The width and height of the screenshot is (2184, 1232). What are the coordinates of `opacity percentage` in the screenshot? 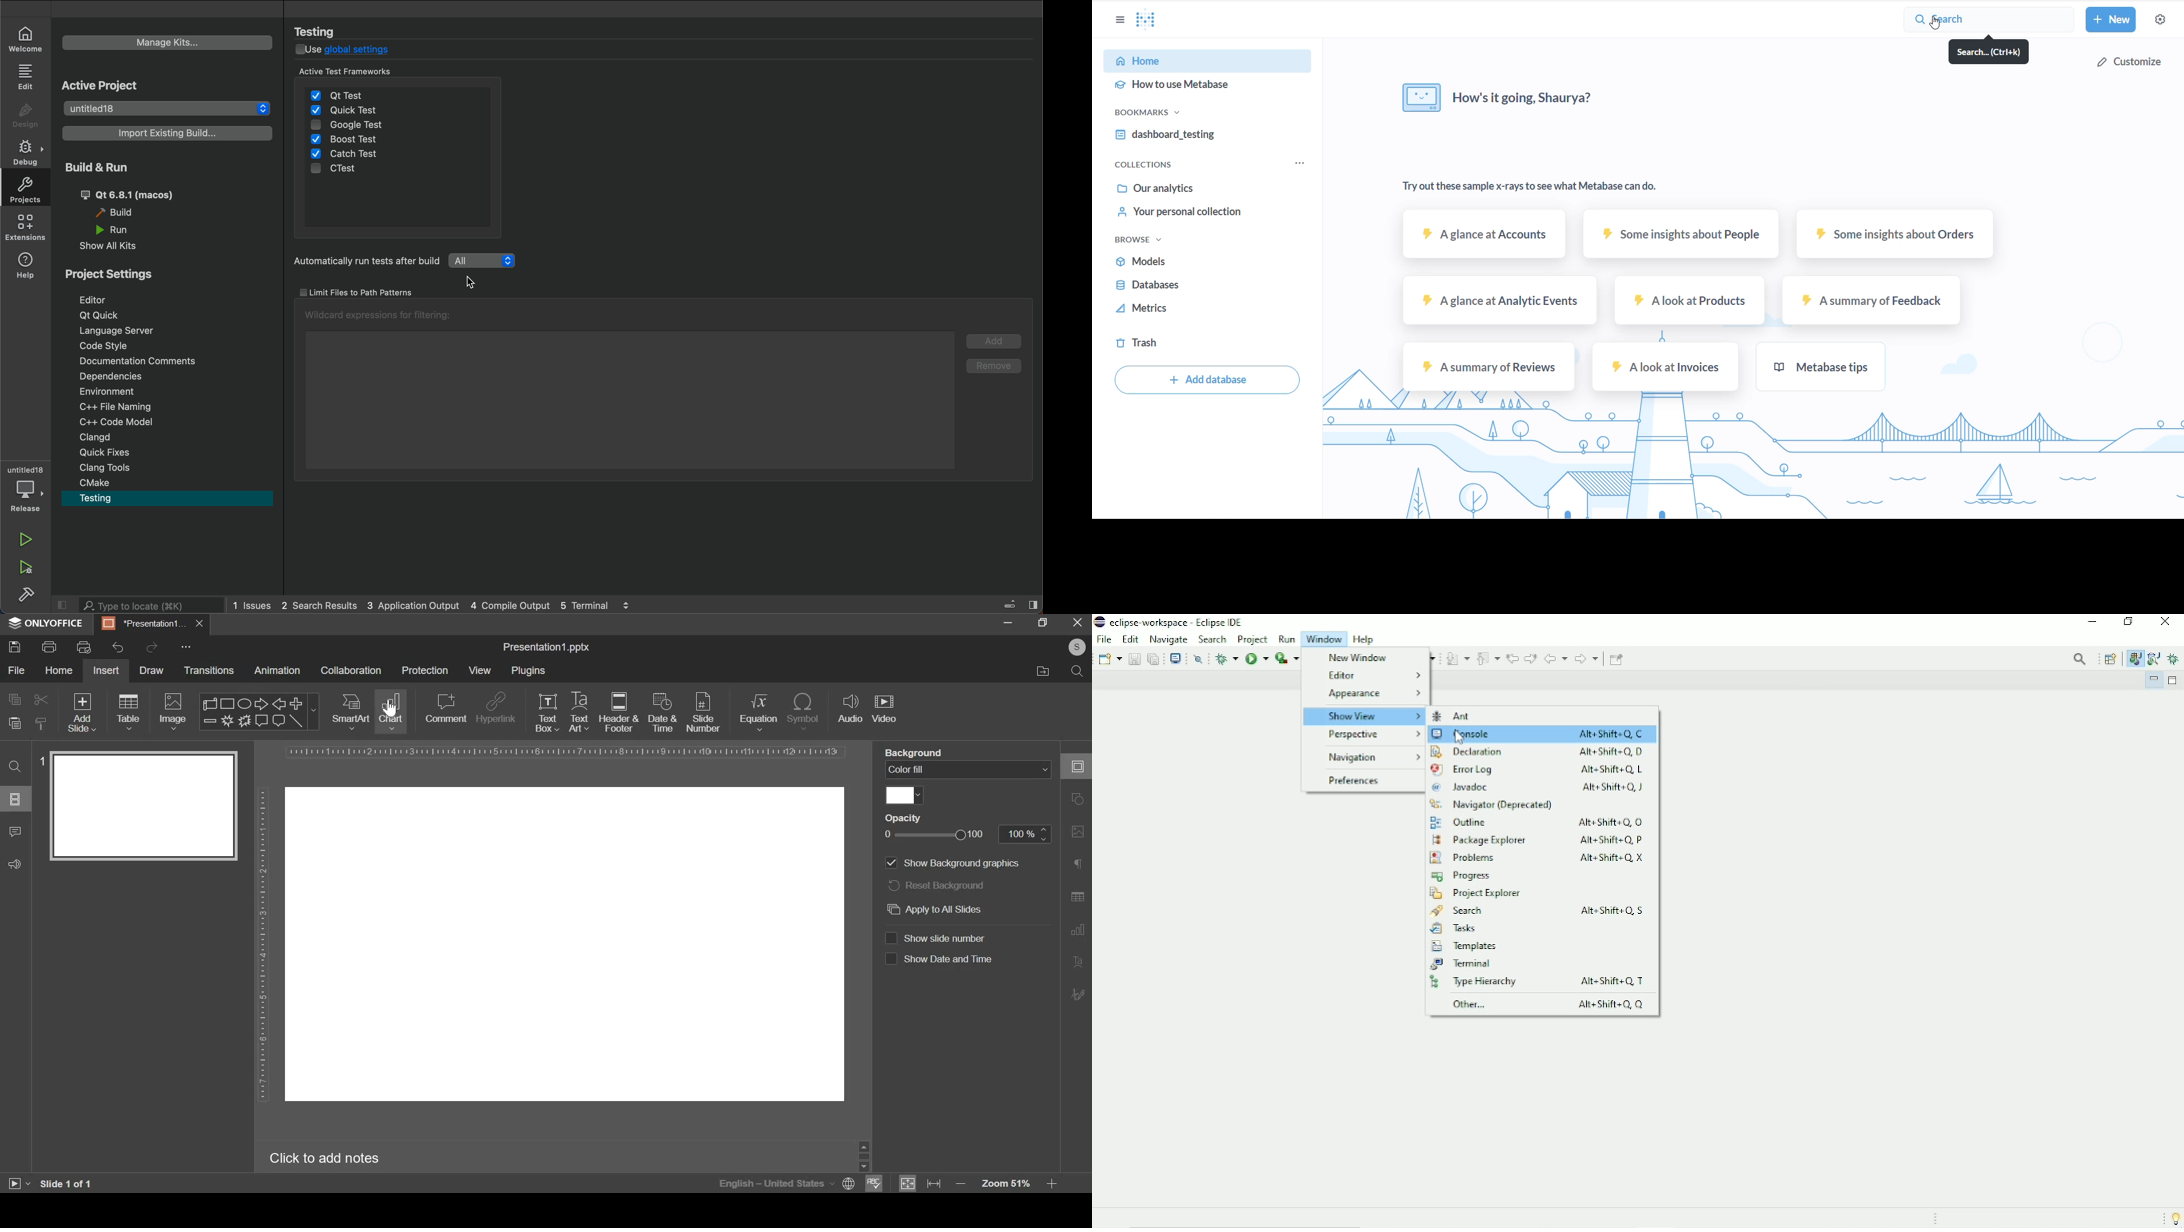 It's located at (1025, 834).